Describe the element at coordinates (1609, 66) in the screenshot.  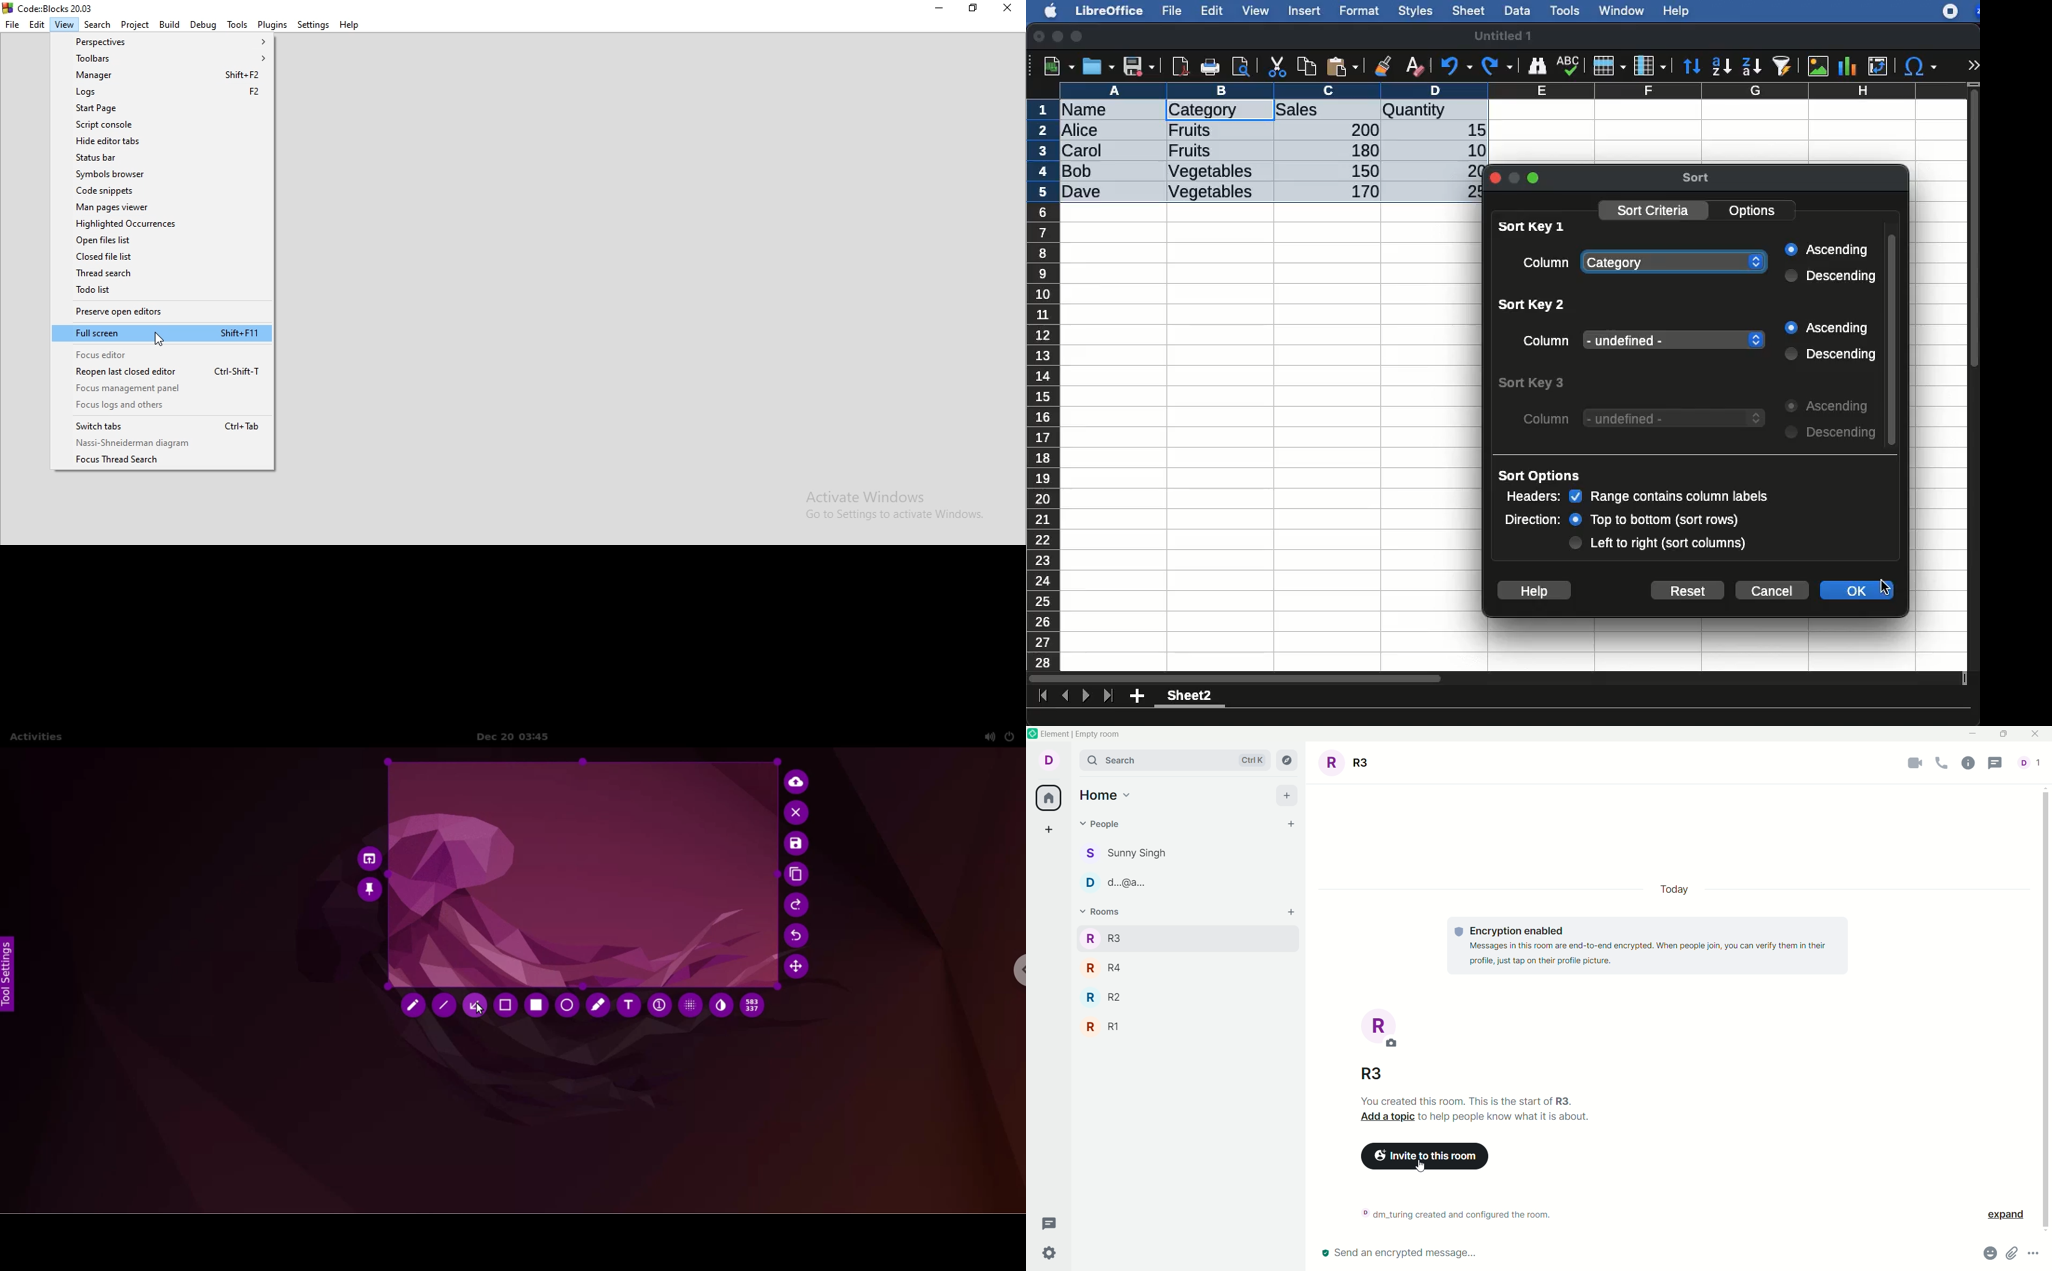
I see `row` at that location.